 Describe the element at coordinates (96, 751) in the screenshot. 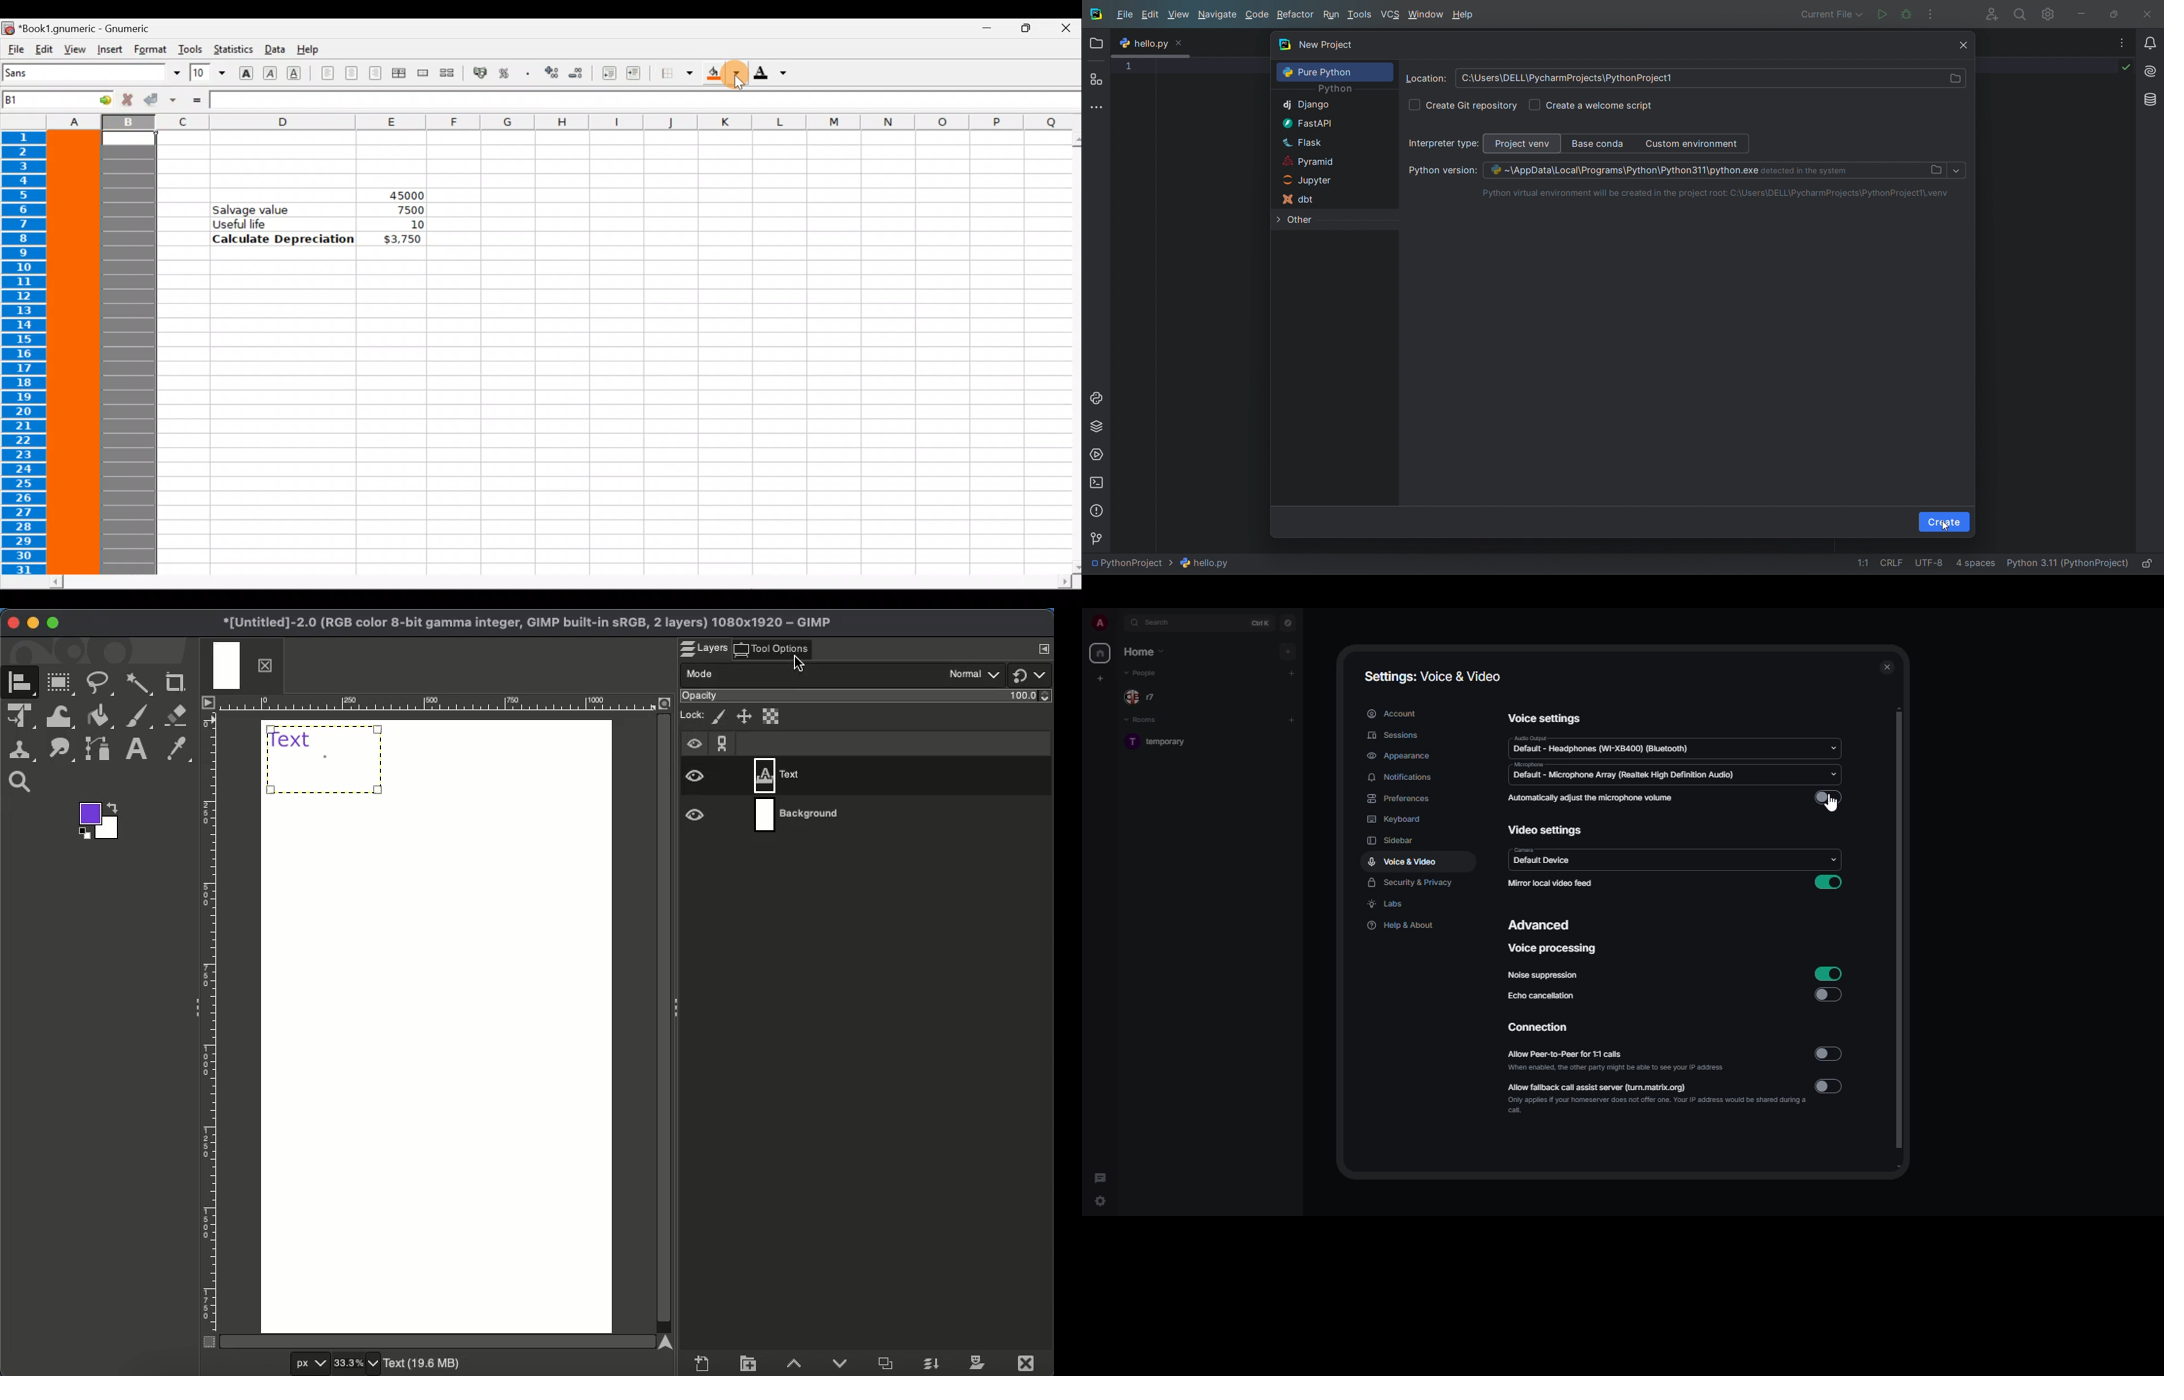

I see `Path` at that location.